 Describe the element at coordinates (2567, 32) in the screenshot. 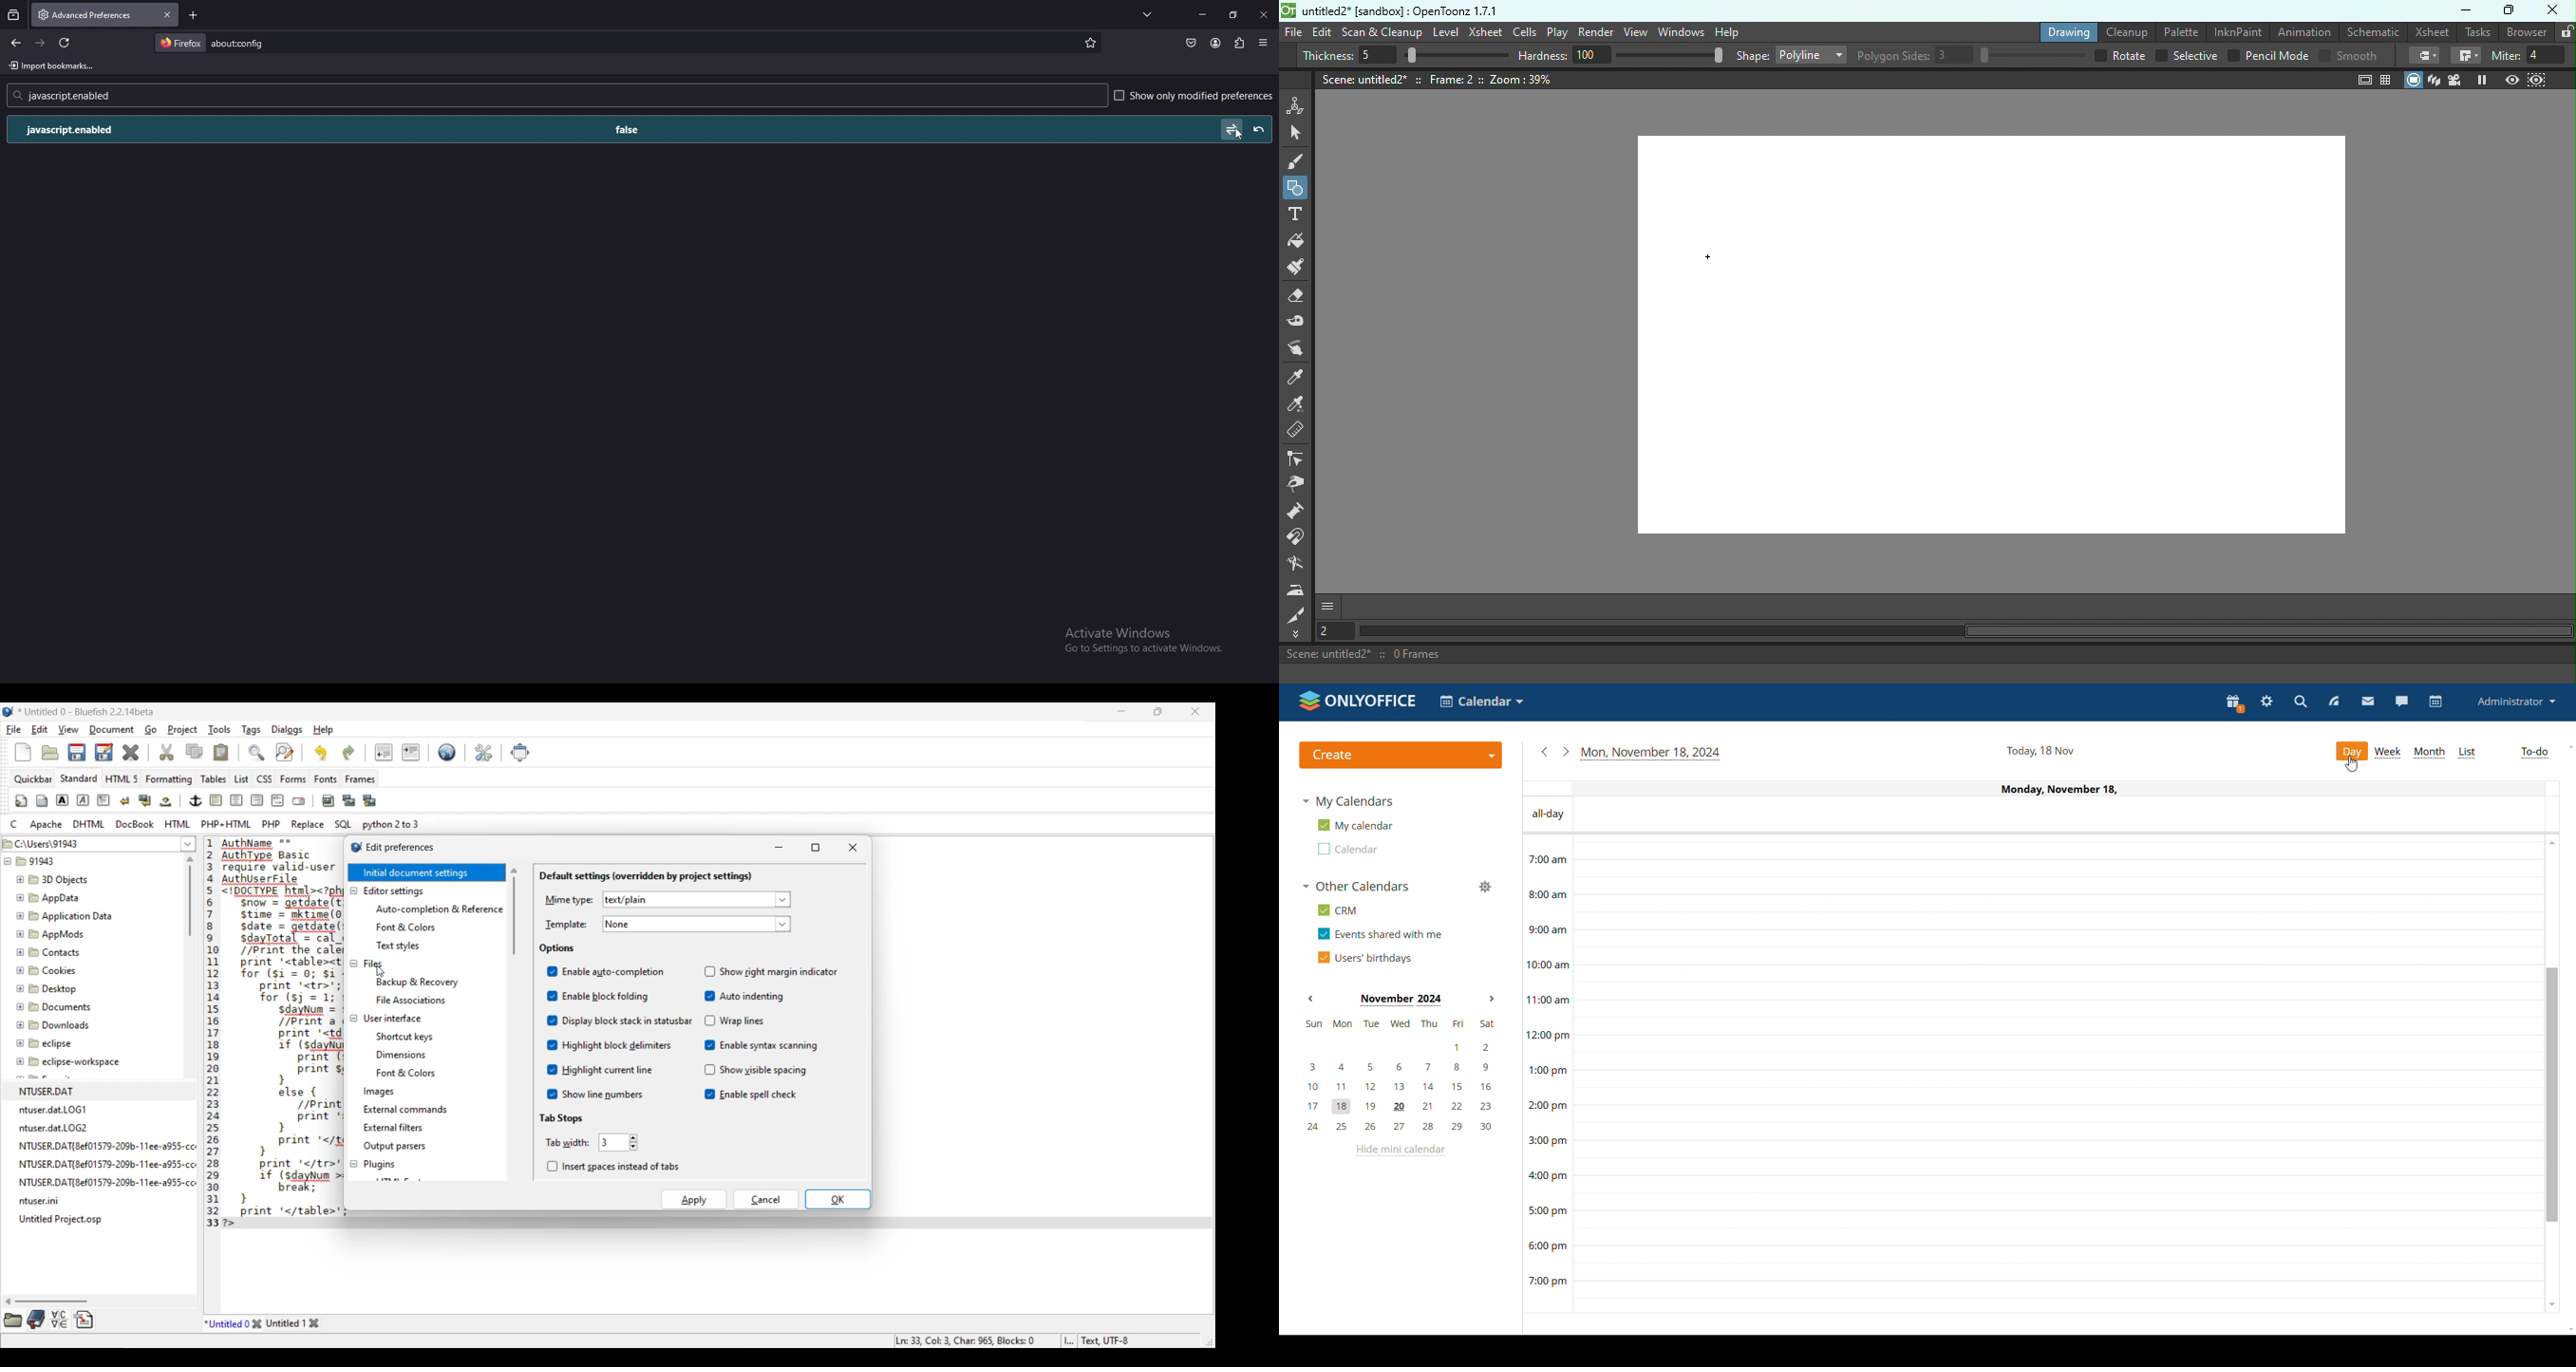

I see `Lock rooms tab` at that location.